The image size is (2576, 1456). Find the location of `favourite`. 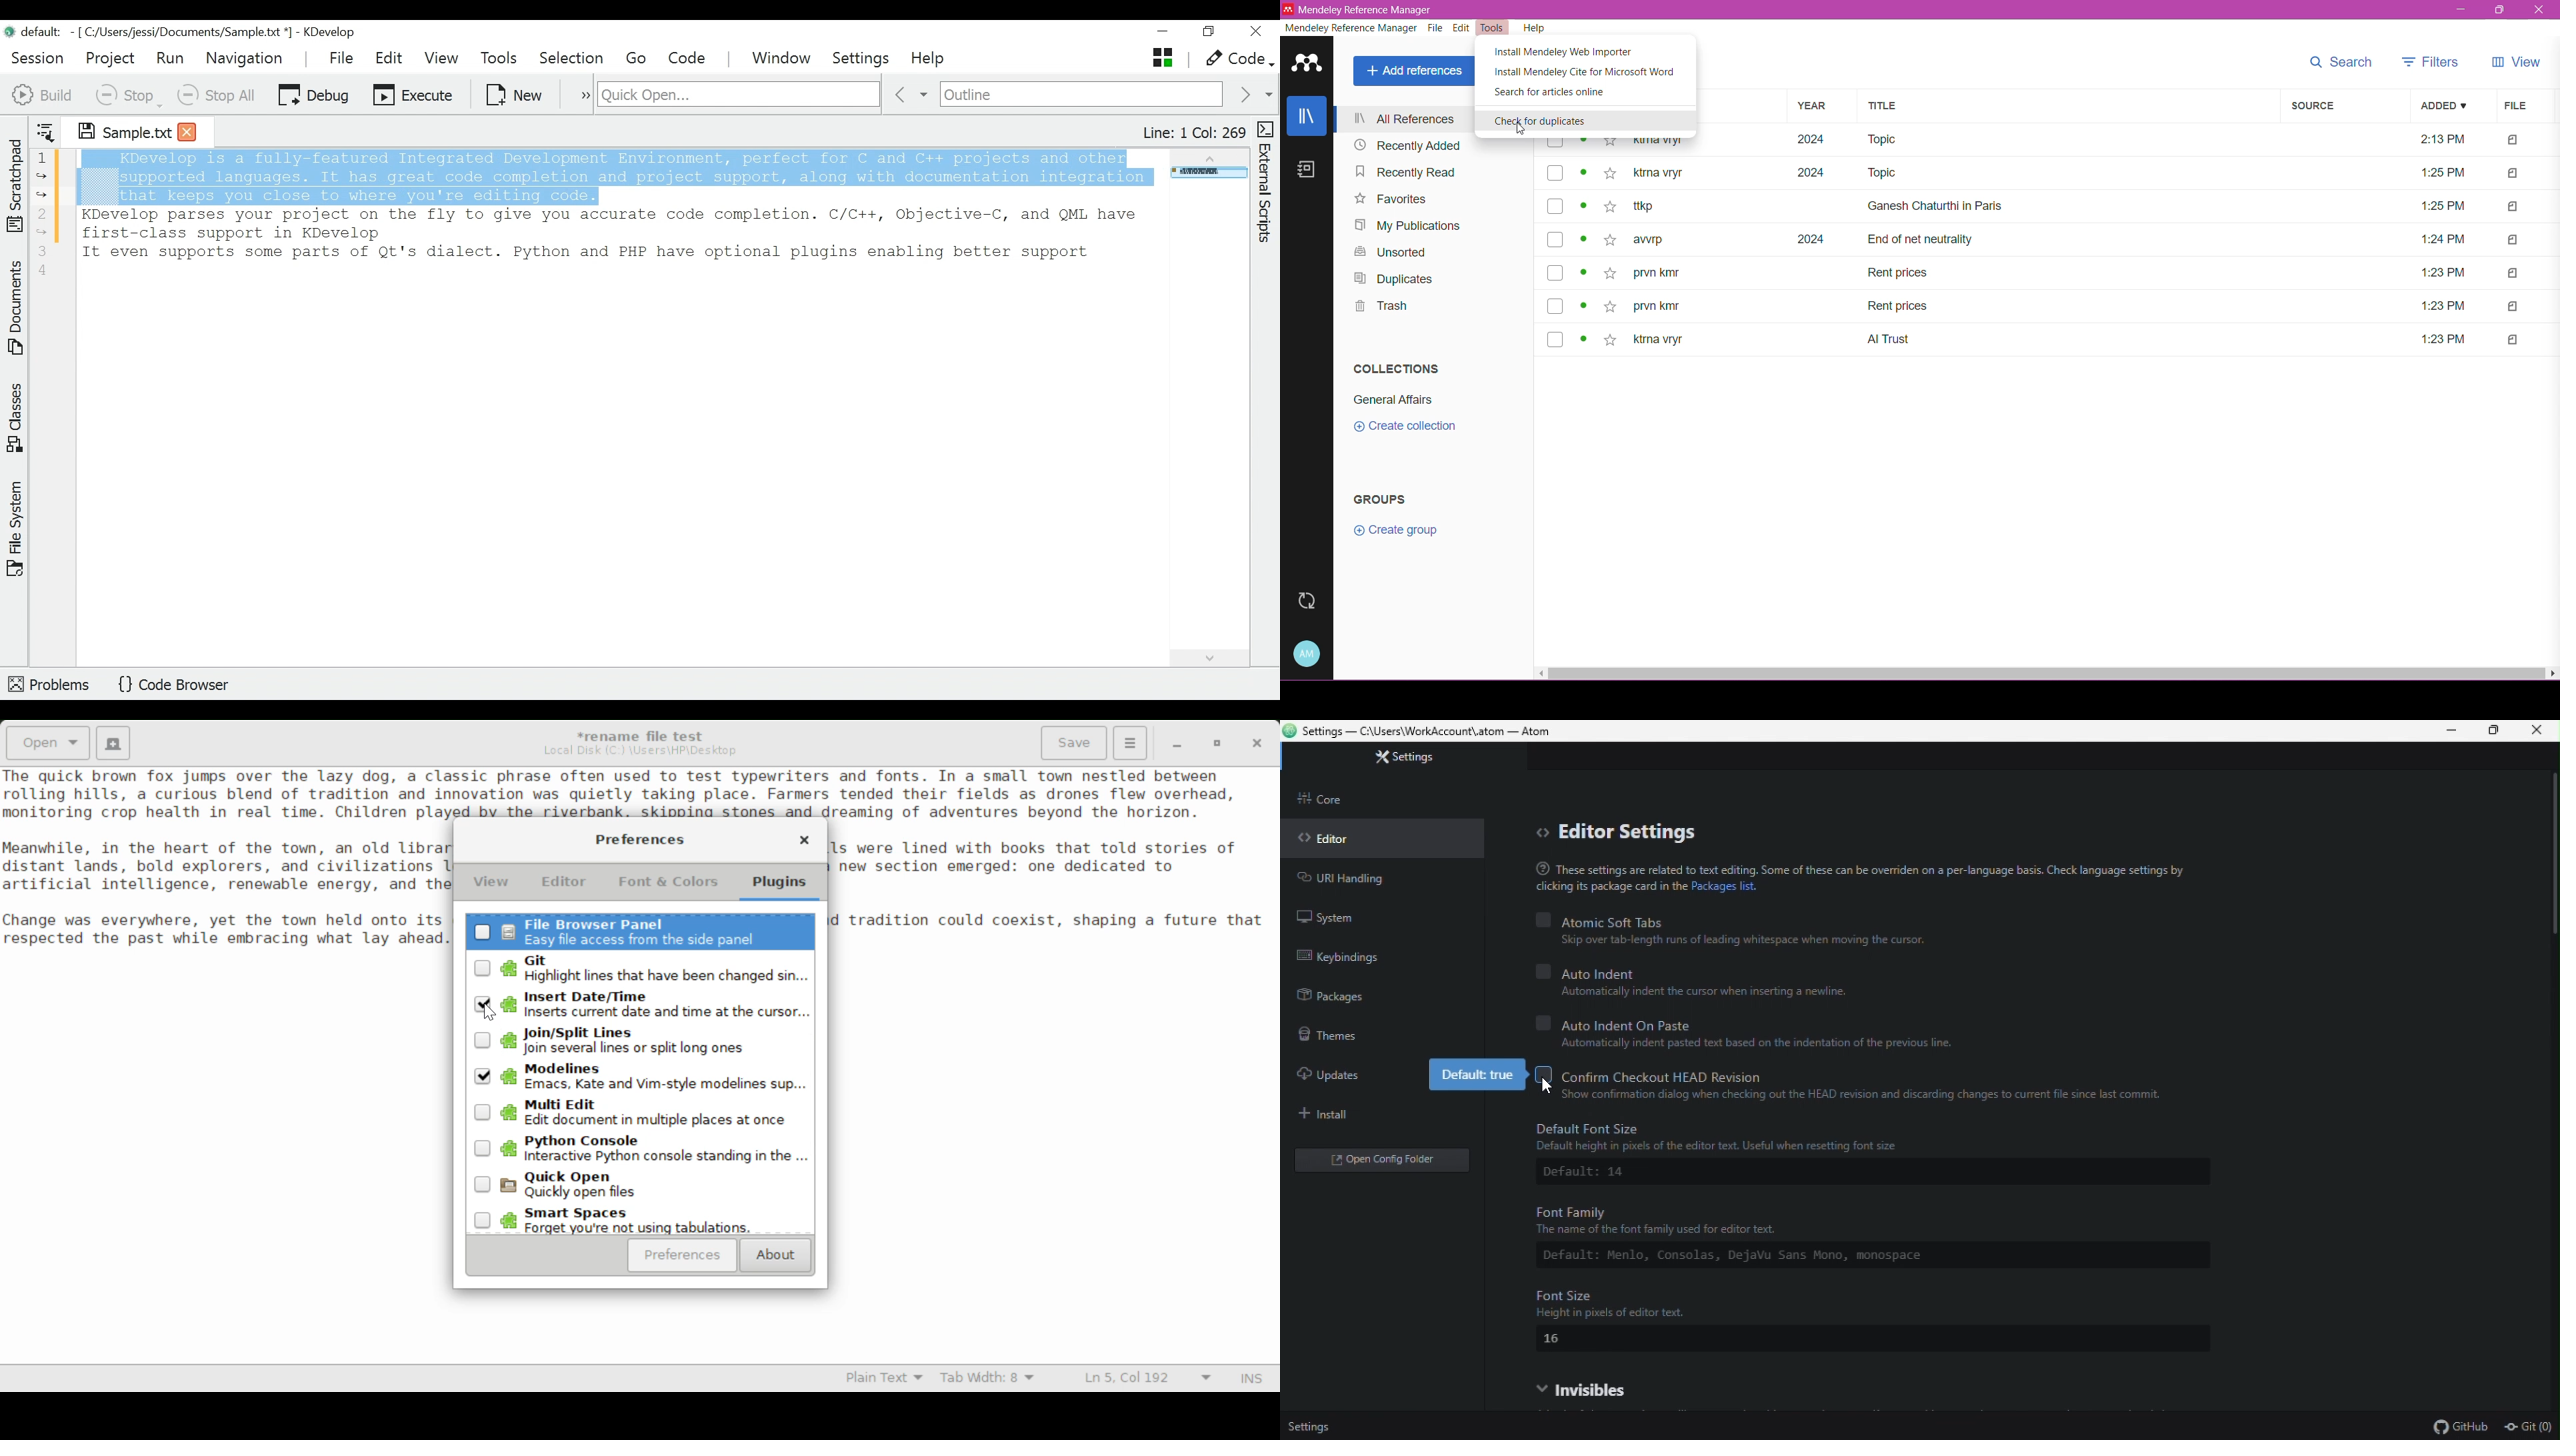

favourite is located at coordinates (1611, 340).